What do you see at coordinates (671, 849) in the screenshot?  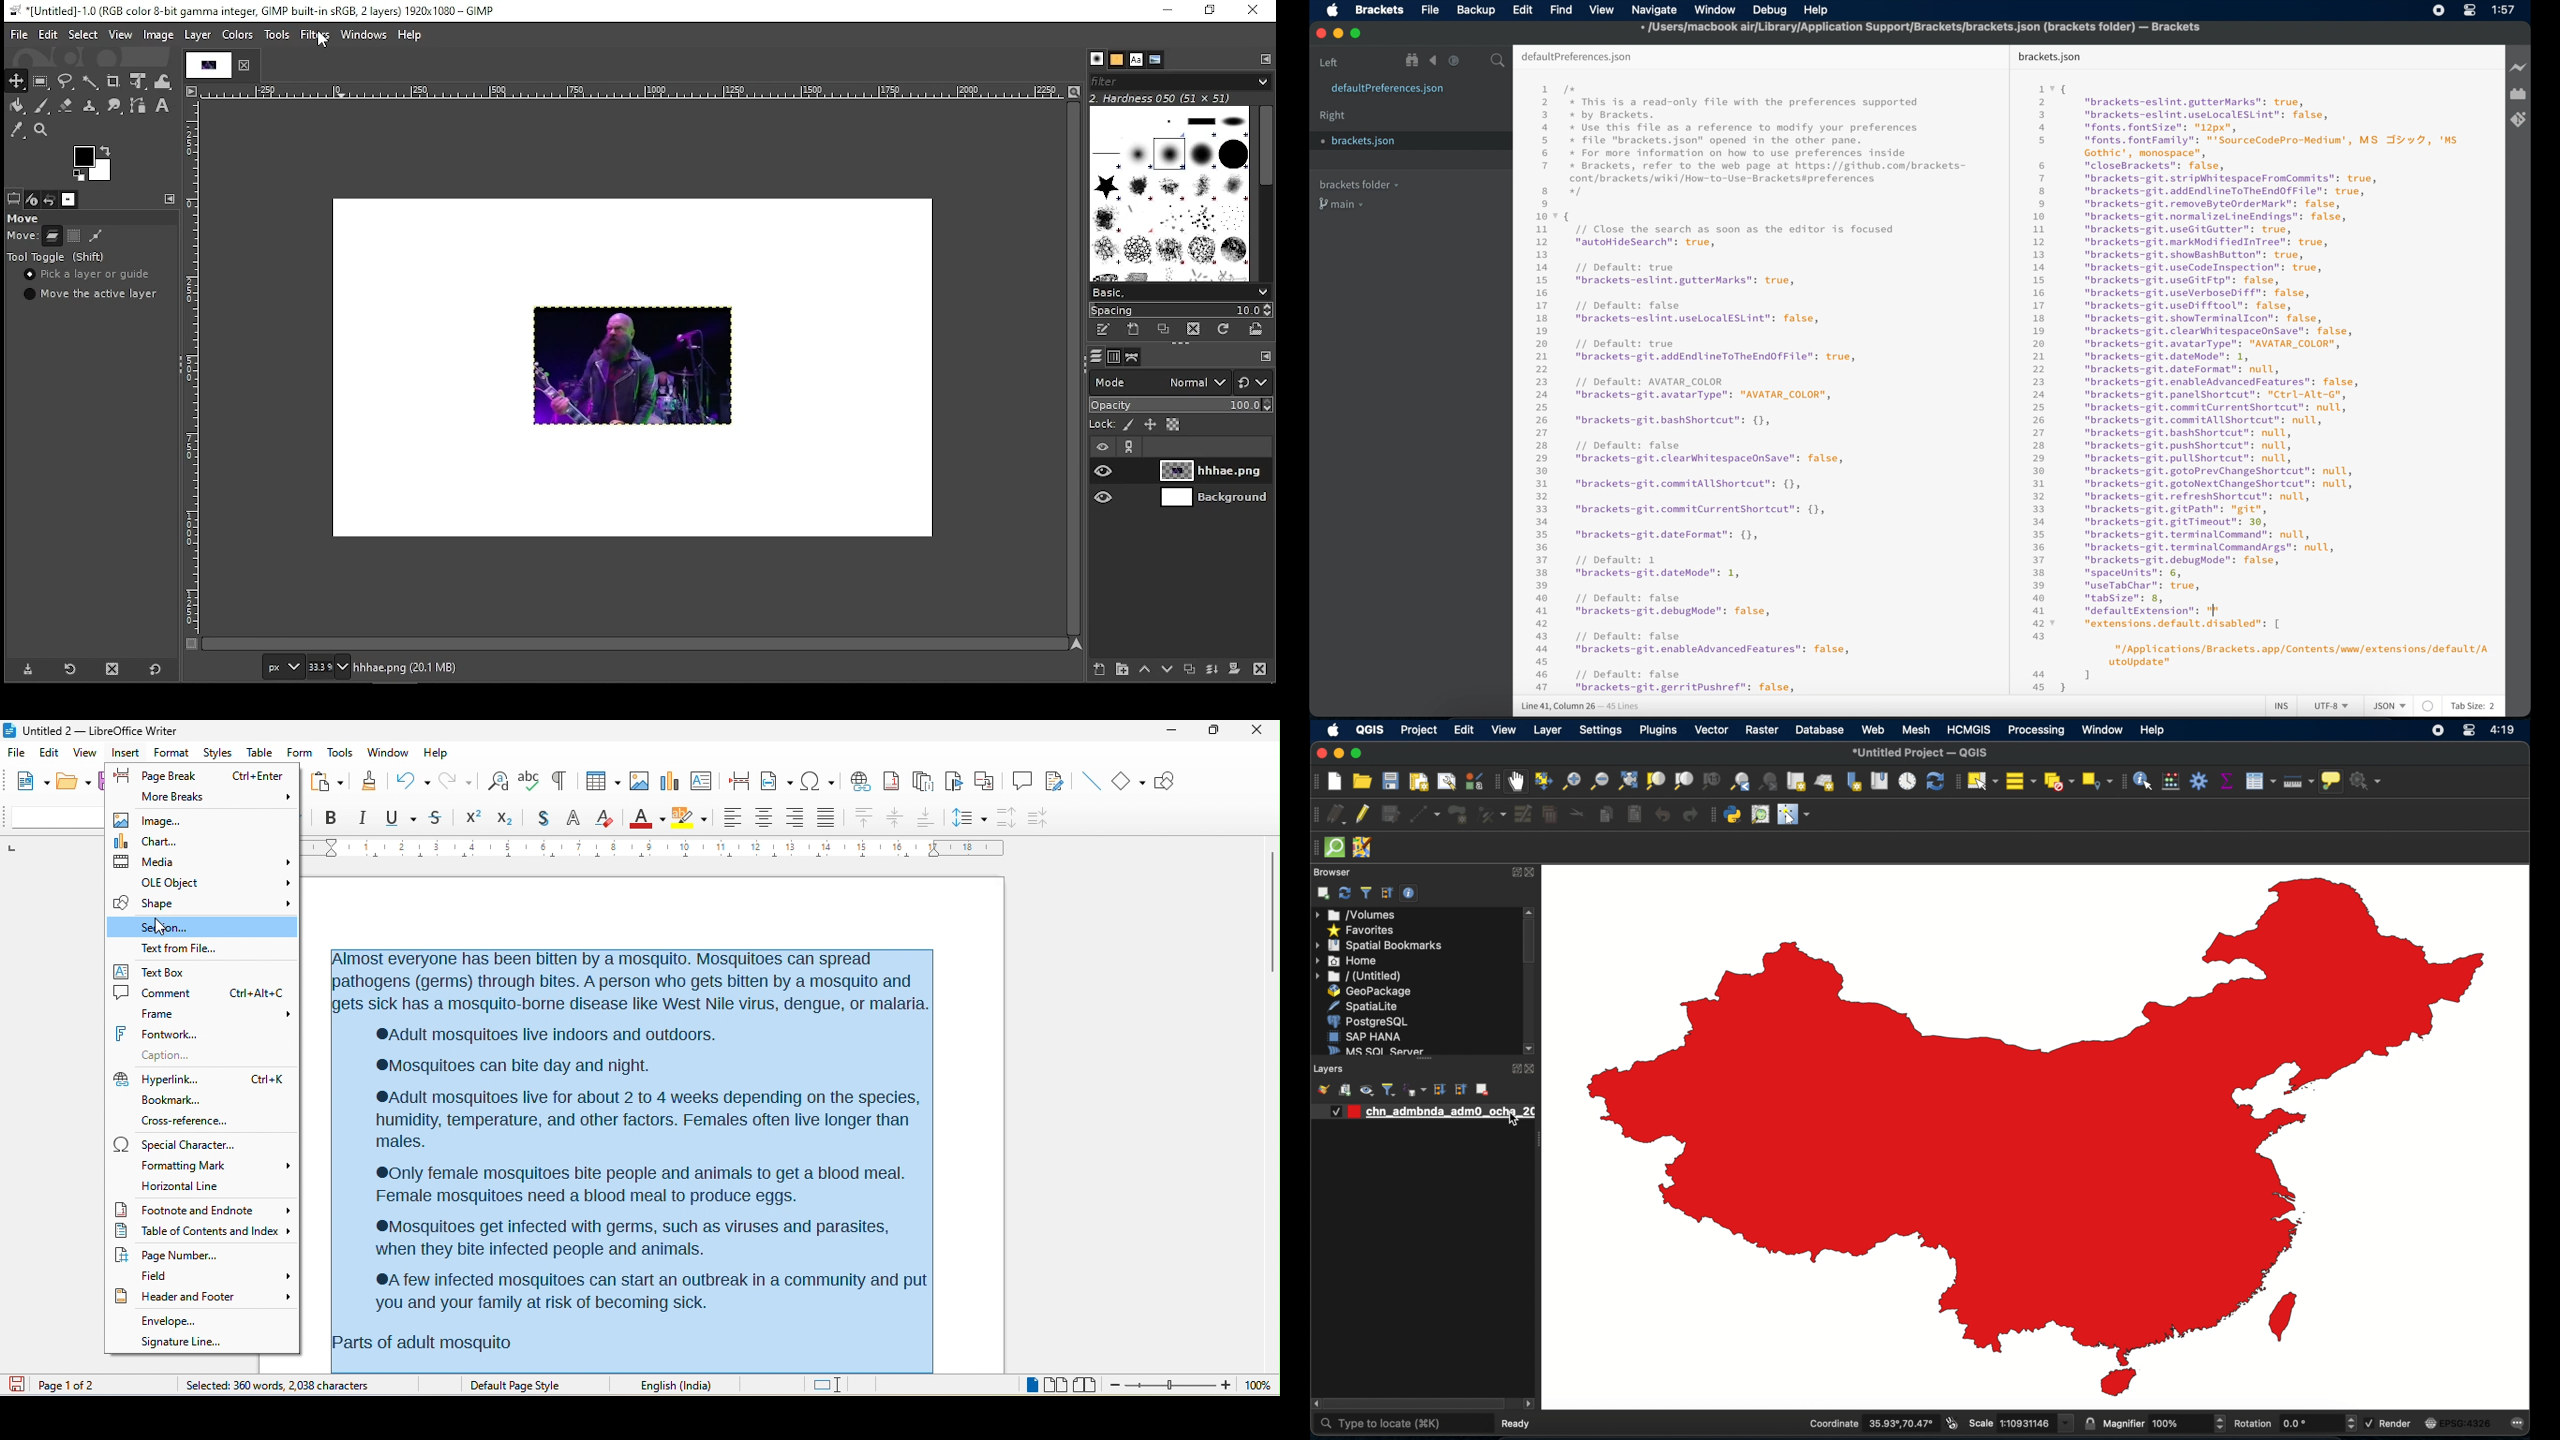 I see `ruler` at bounding box center [671, 849].